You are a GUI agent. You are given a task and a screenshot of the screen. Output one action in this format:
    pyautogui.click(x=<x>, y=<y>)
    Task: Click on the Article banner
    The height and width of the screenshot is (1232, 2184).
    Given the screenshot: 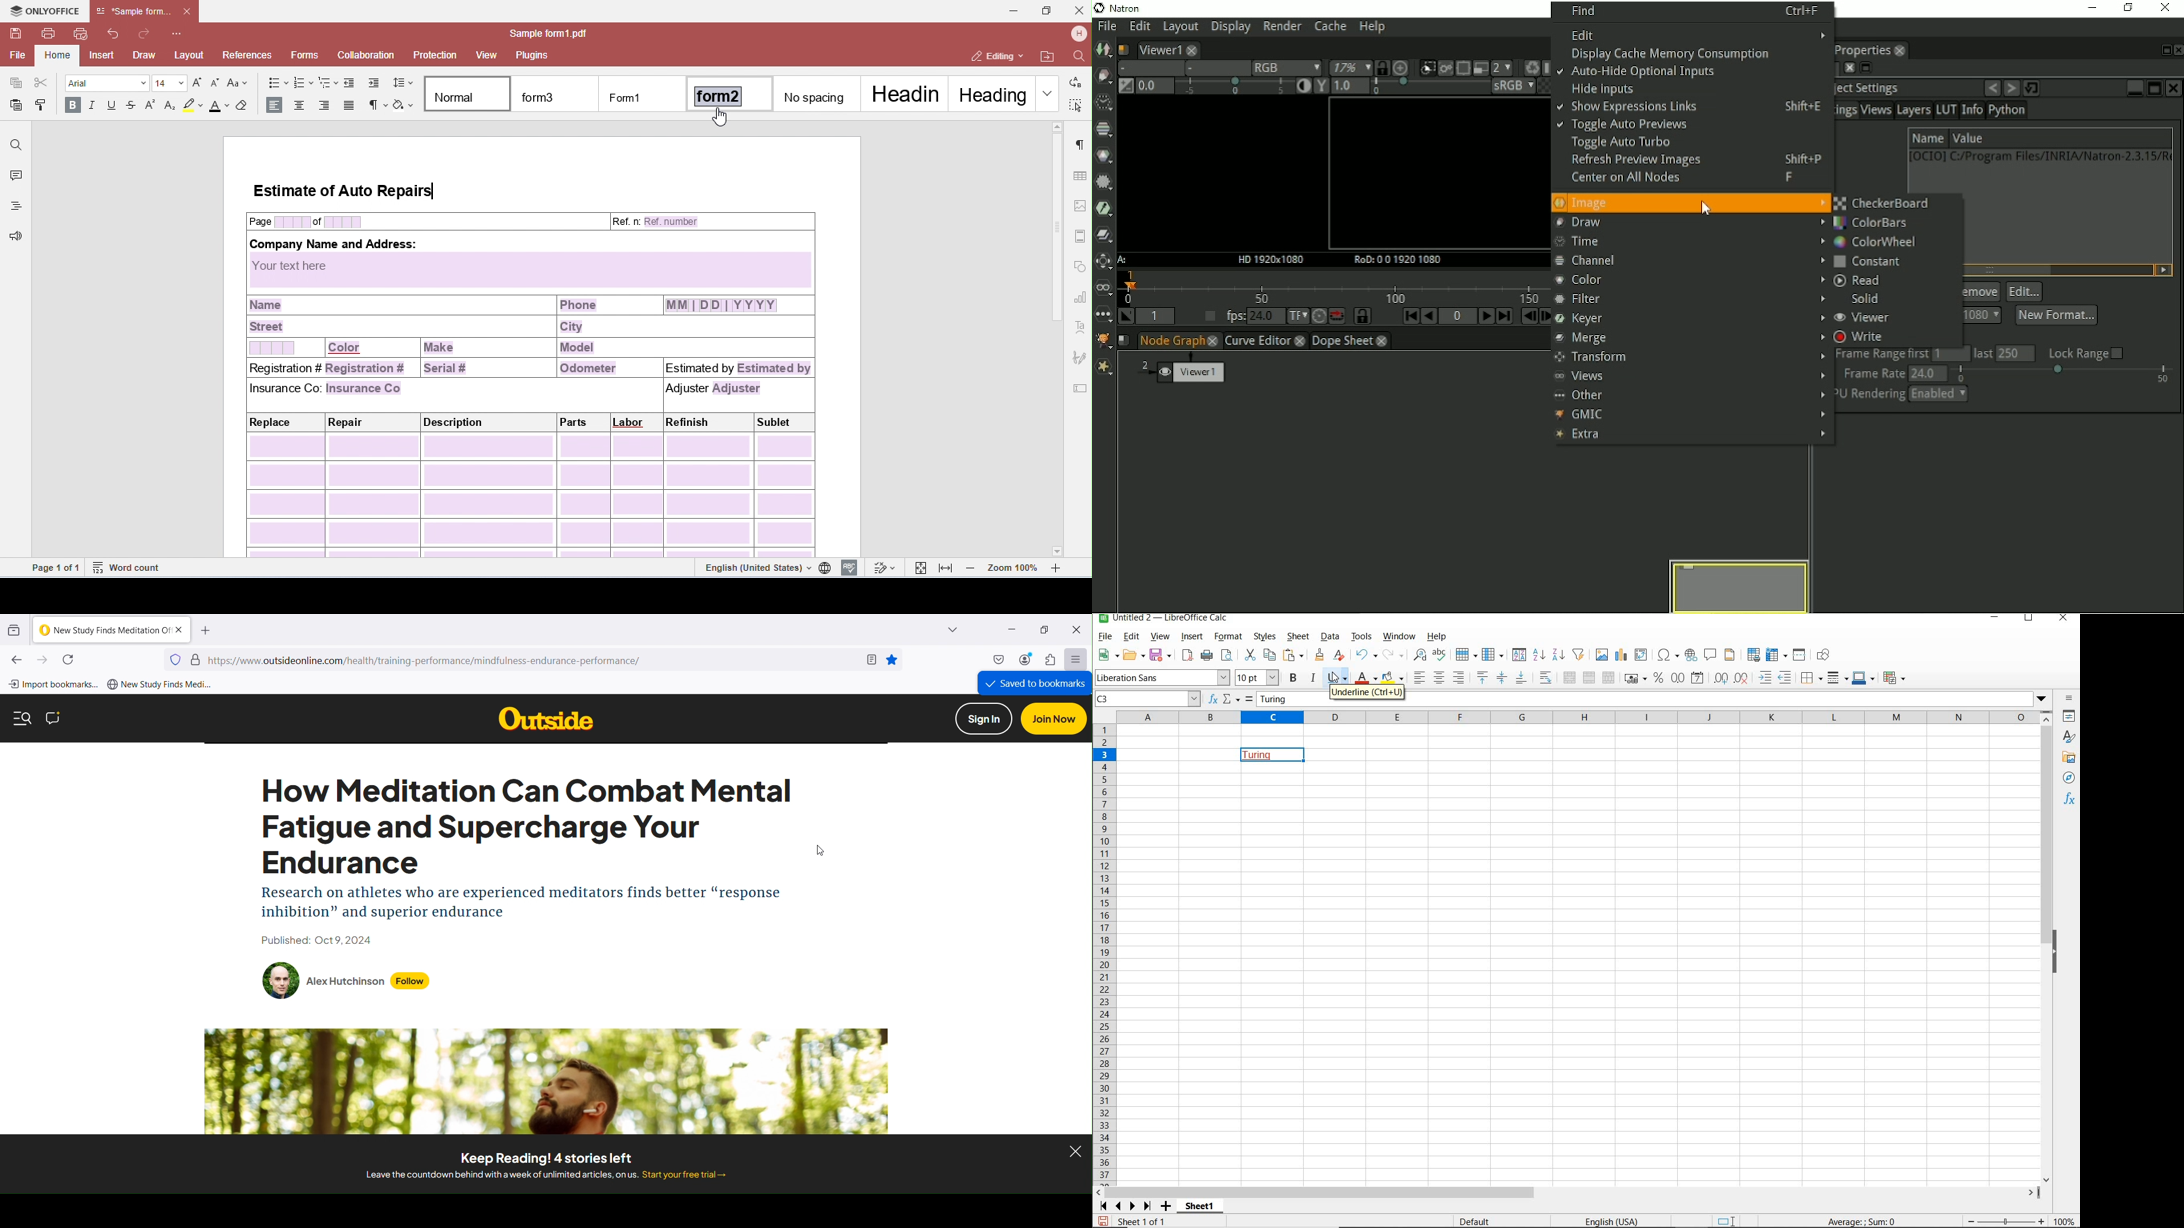 What is the action you would take?
    pyautogui.click(x=547, y=1081)
    